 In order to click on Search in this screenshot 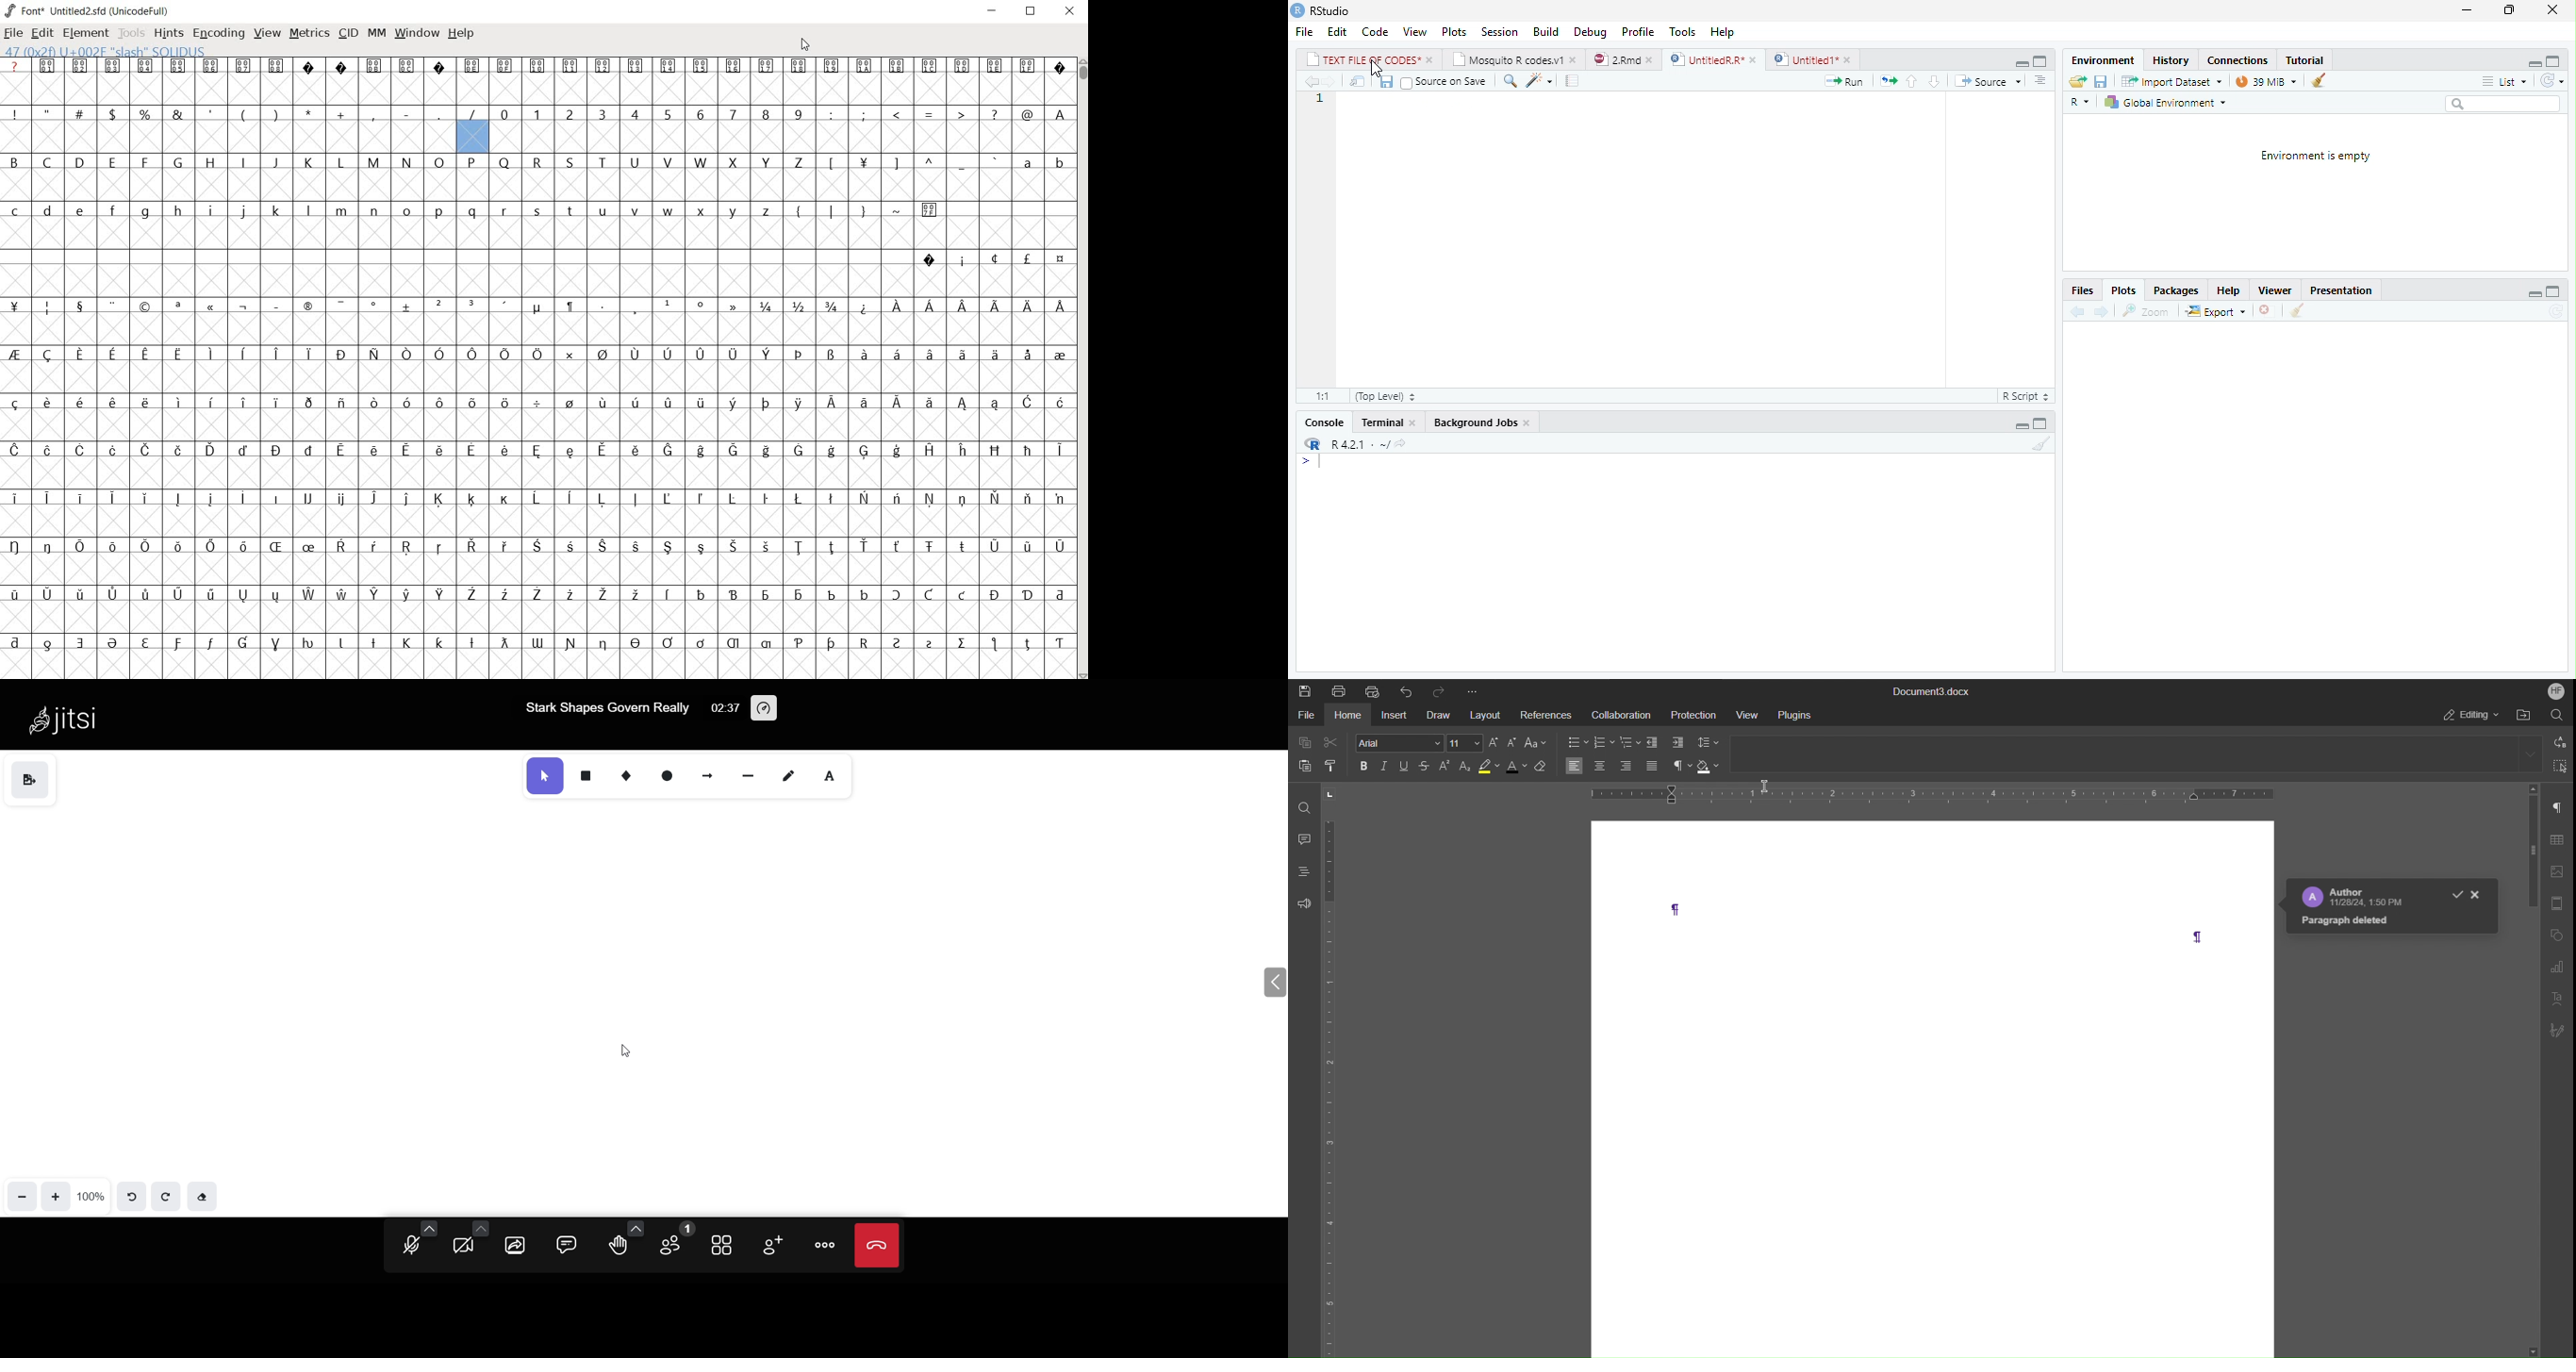, I will do `click(2502, 104)`.